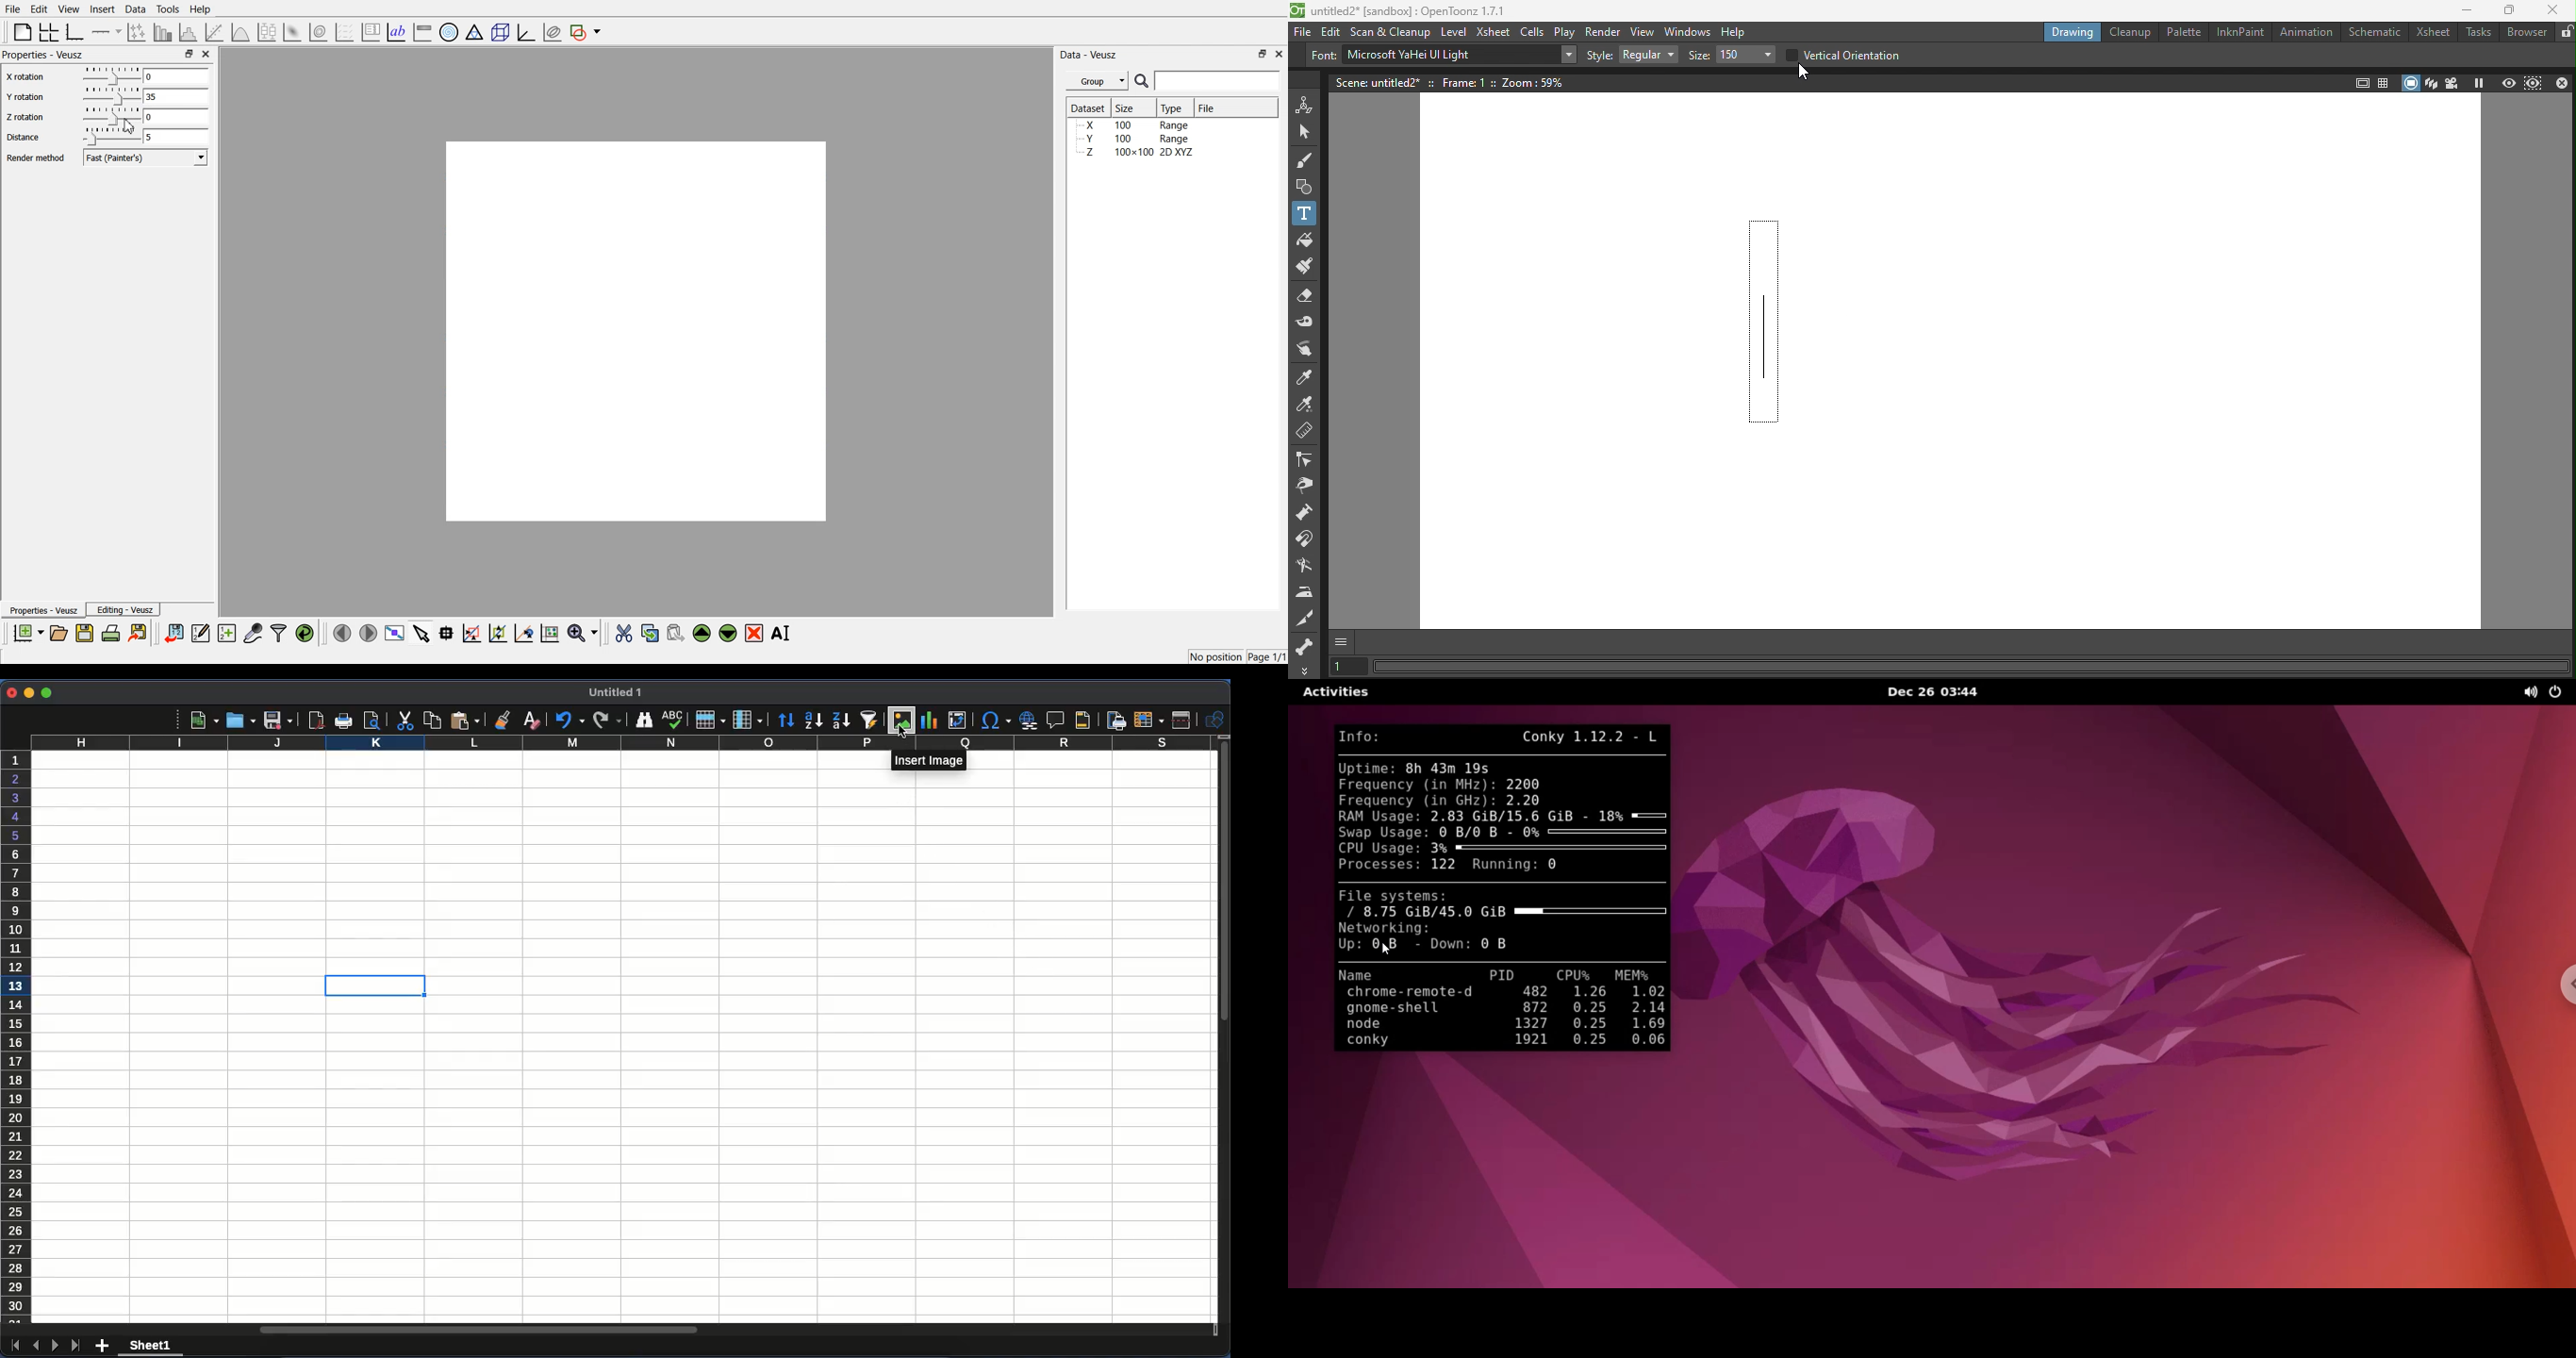 The height and width of the screenshot is (1372, 2576). What do you see at coordinates (1224, 885) in the screenshot?
I see `vertical scroll bar` at bounding box center [1224, 885].